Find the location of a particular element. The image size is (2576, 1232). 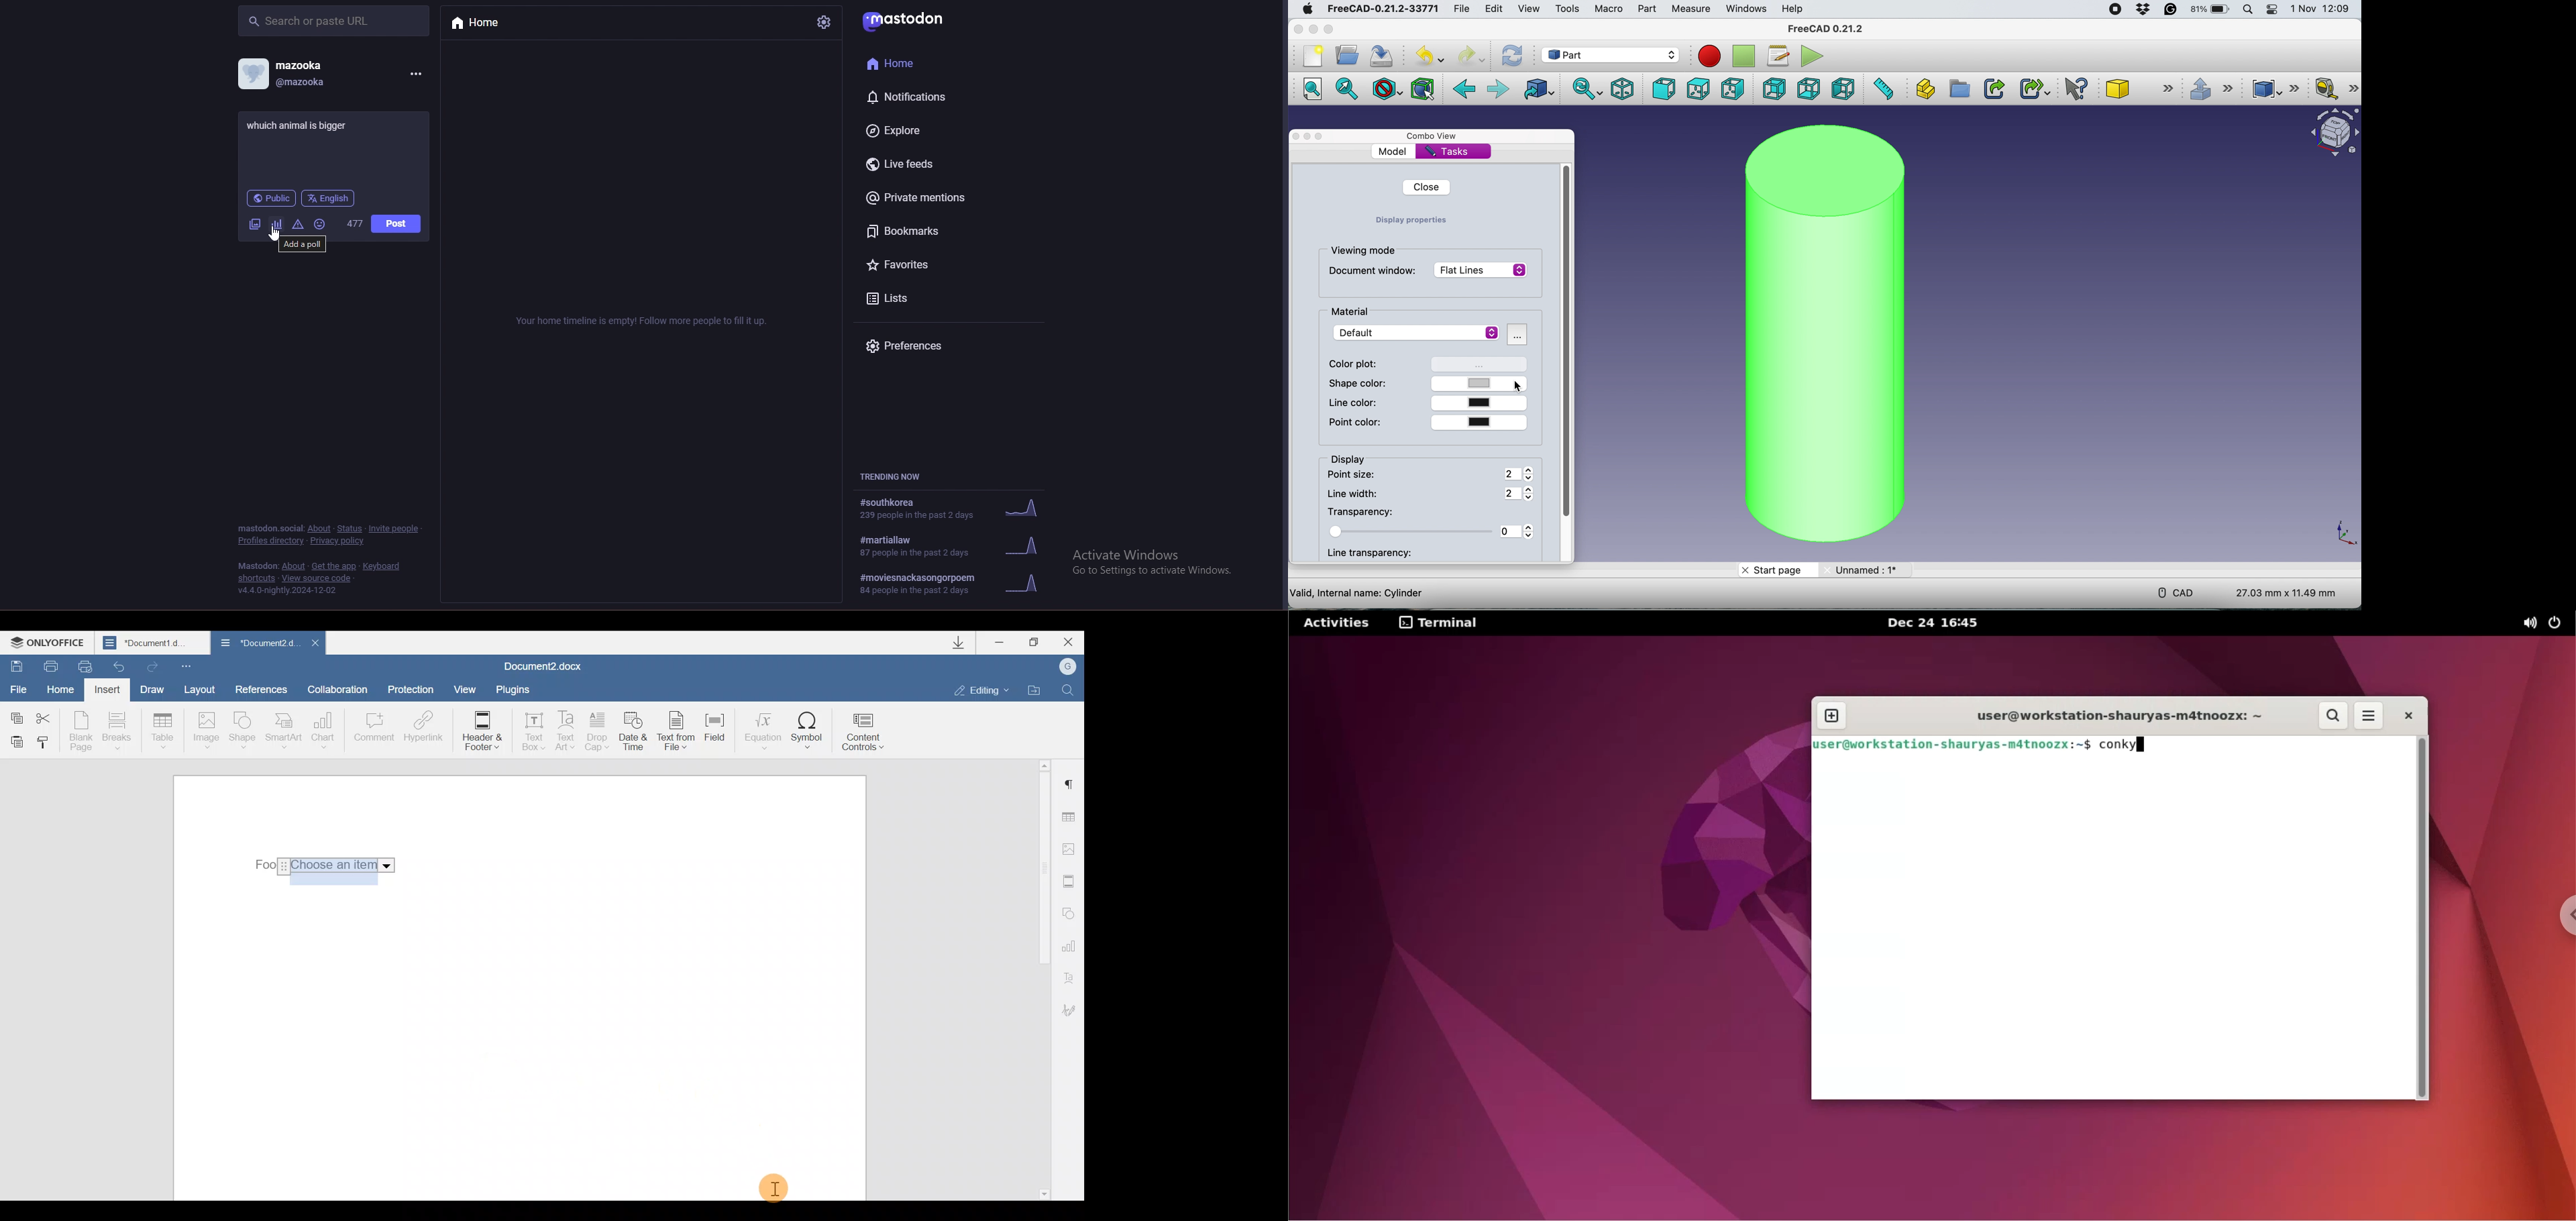

mastodon is located at coordinates (909, 19).